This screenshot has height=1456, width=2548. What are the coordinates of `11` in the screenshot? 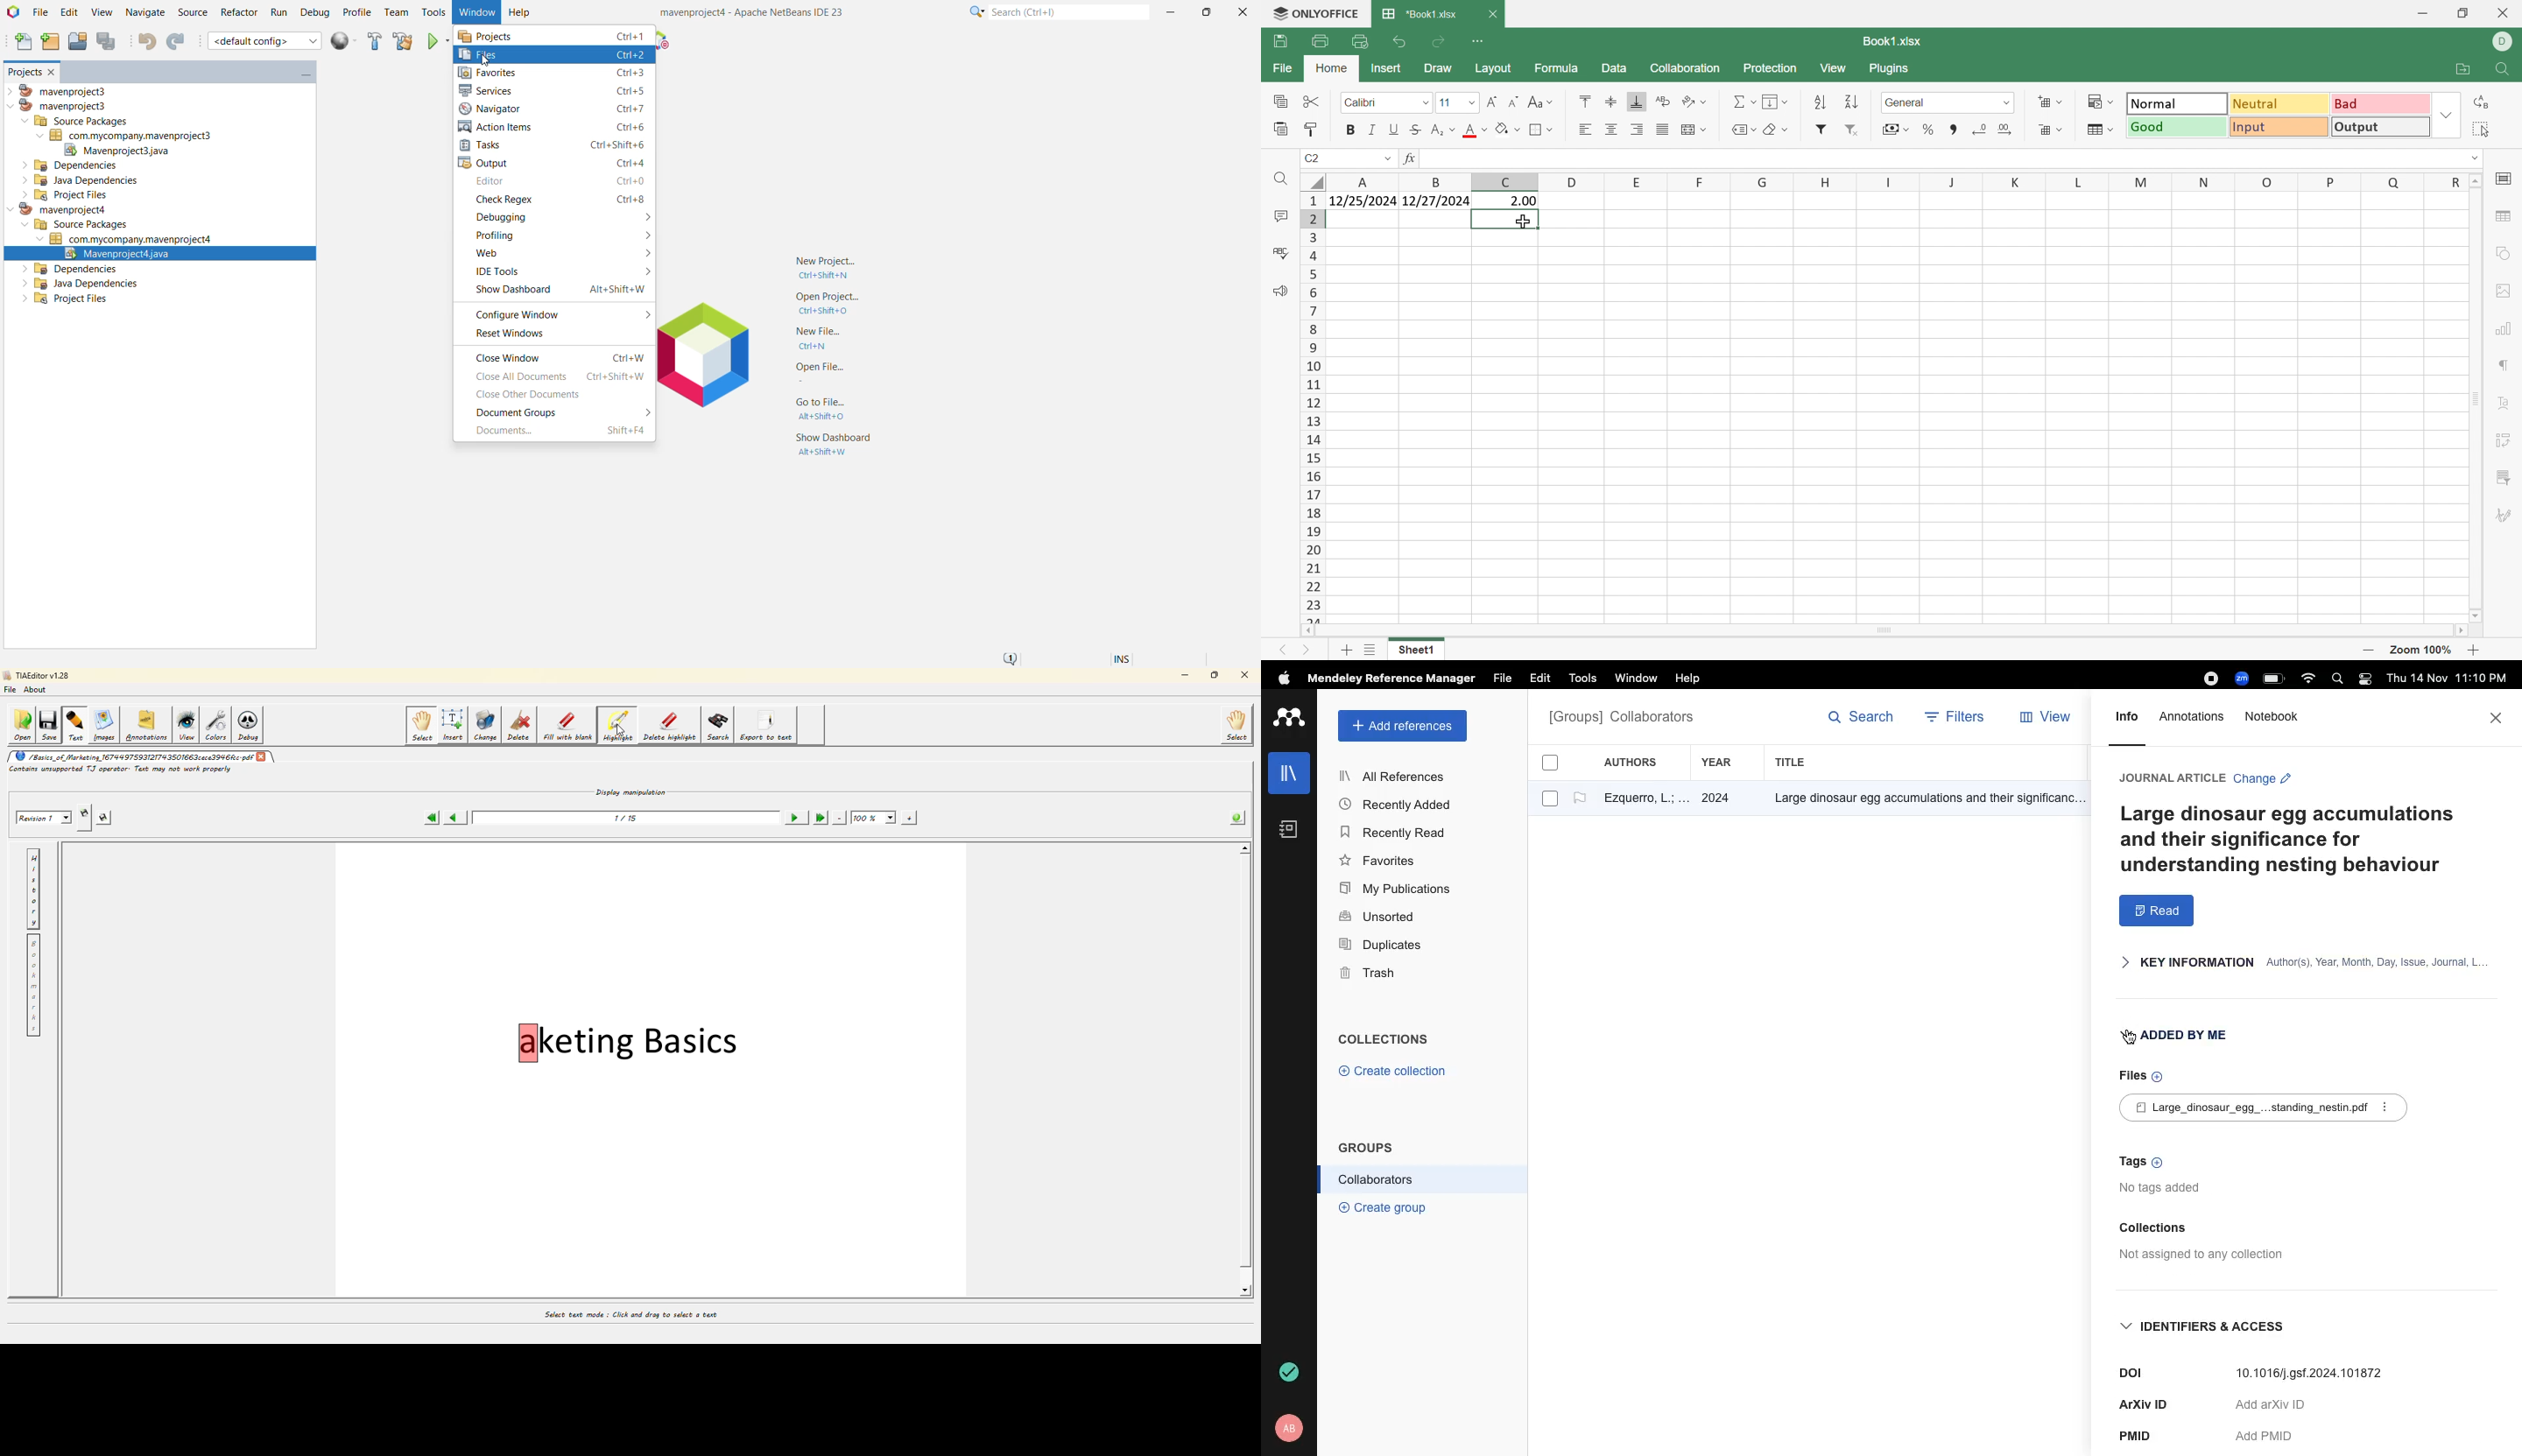 It's located at (1444, 102).